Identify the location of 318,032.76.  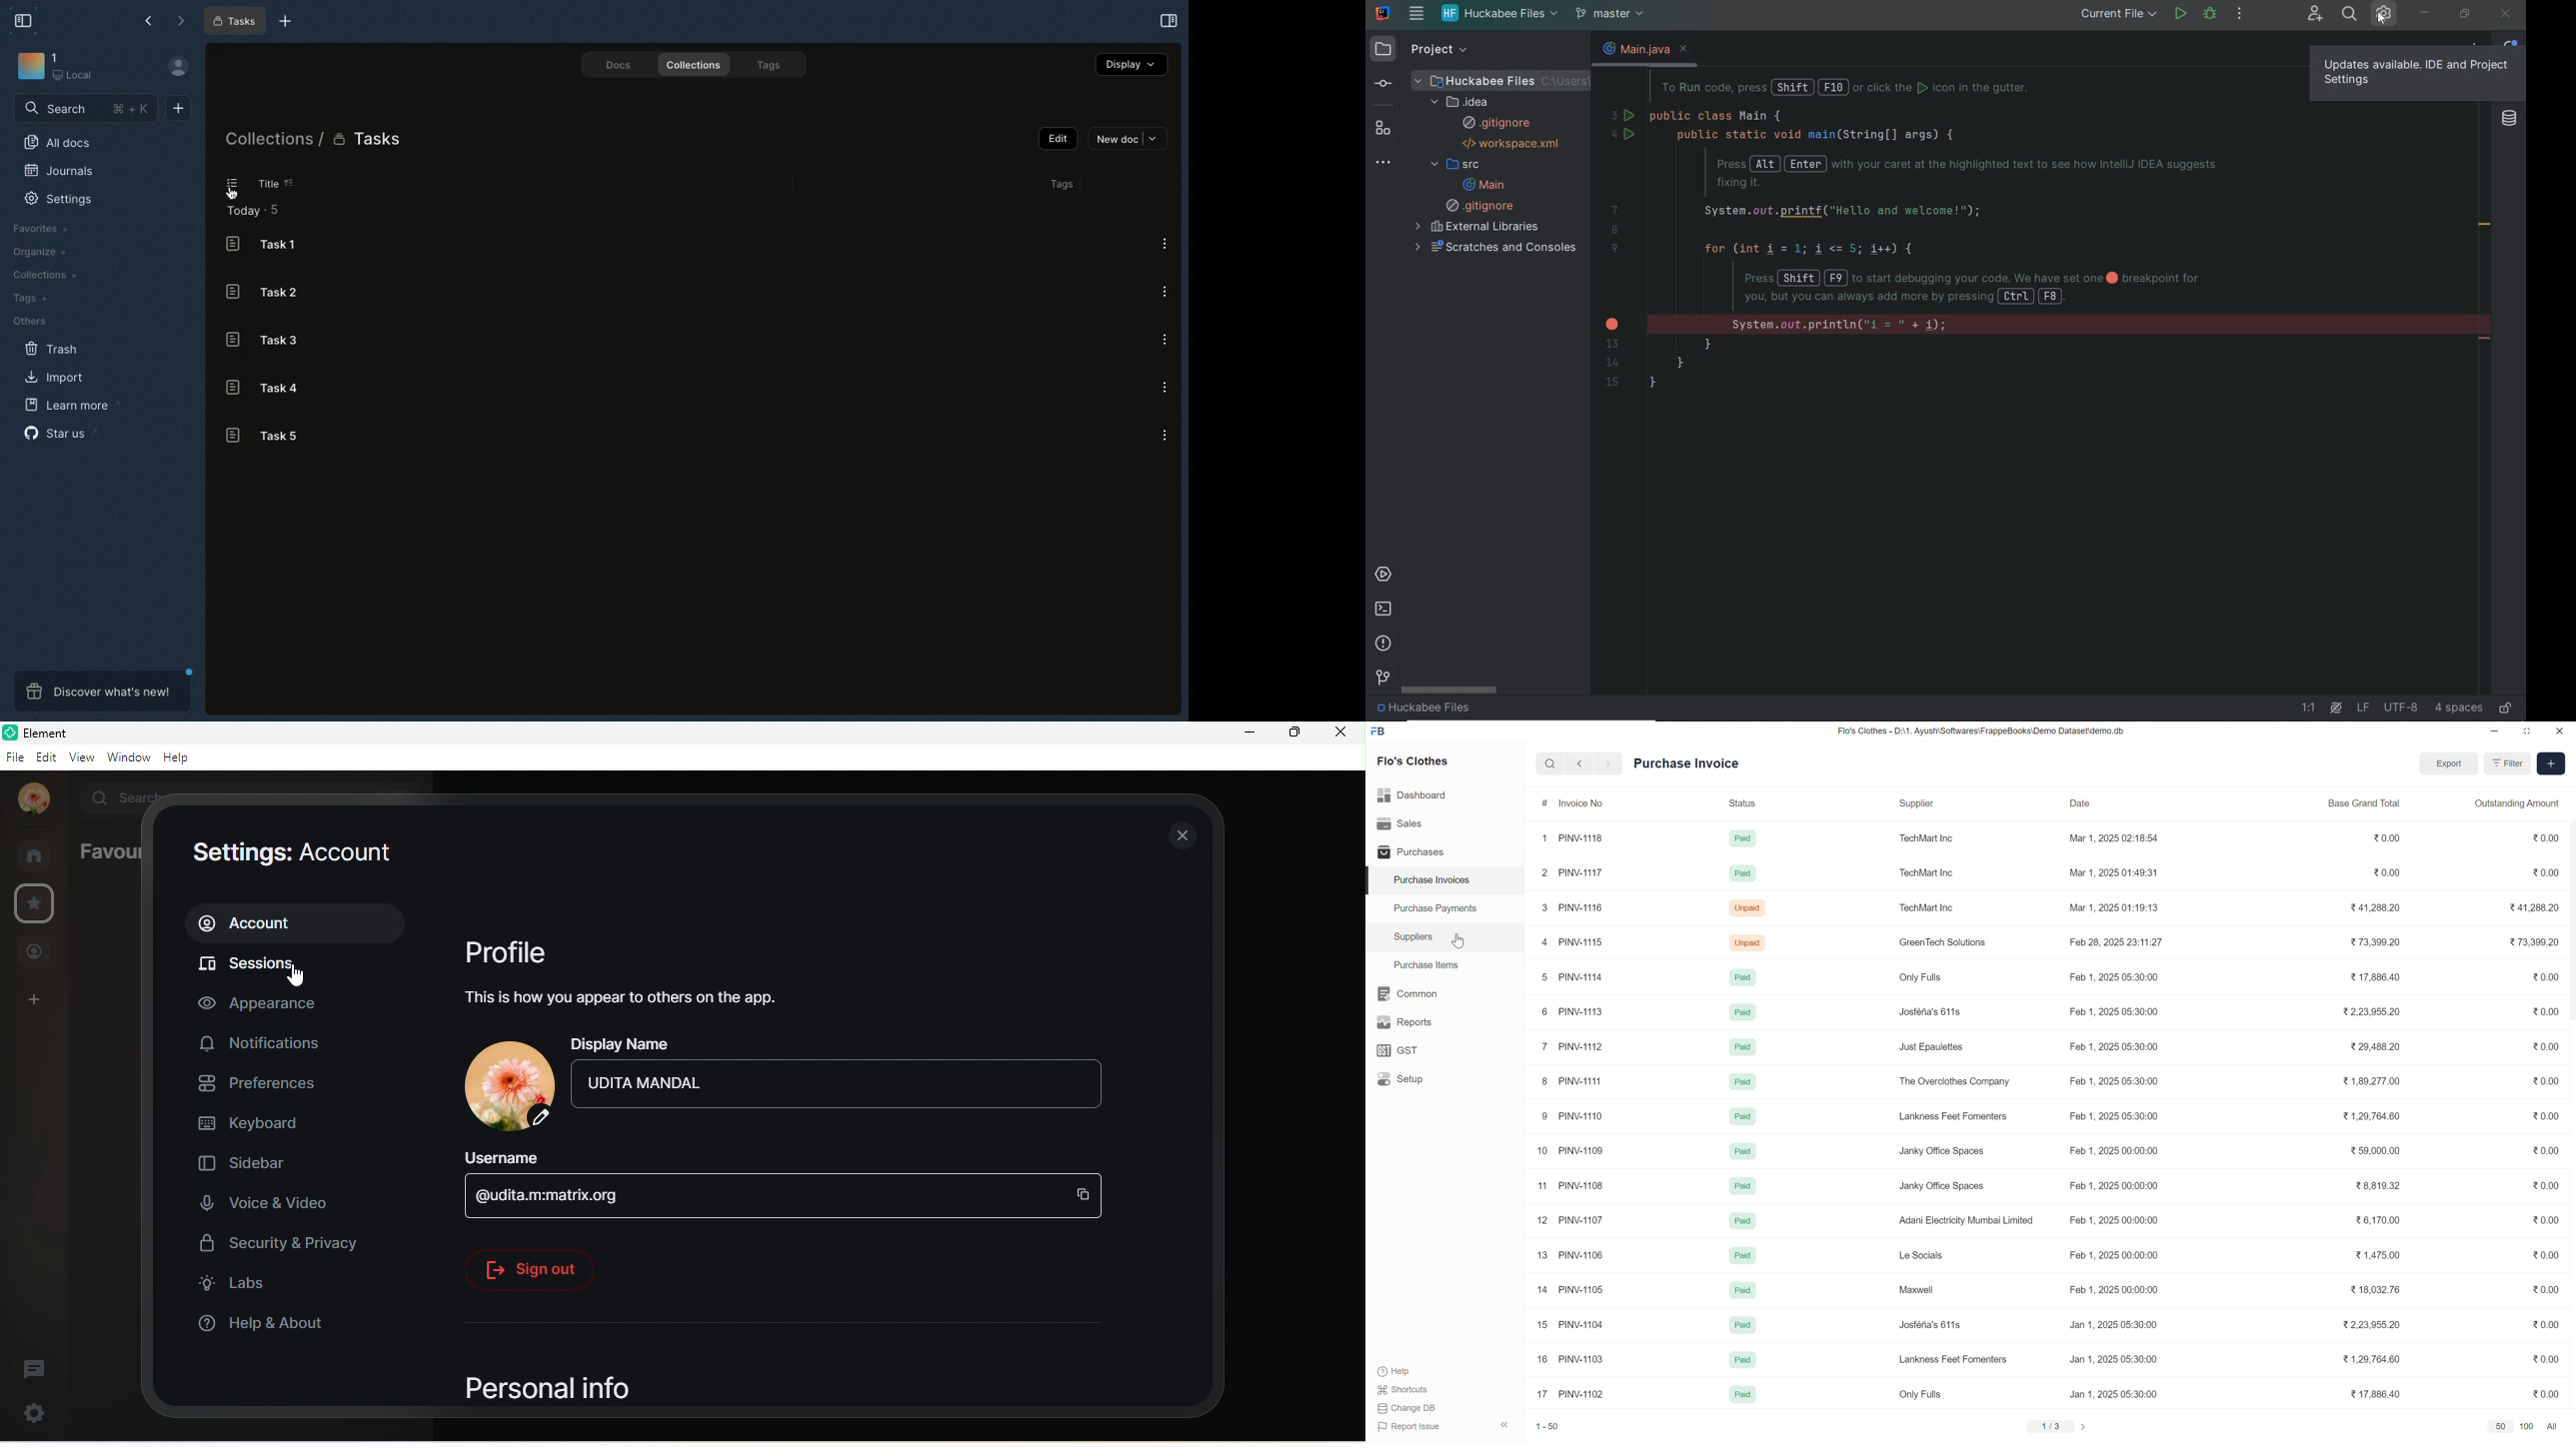
(2377, 1290).